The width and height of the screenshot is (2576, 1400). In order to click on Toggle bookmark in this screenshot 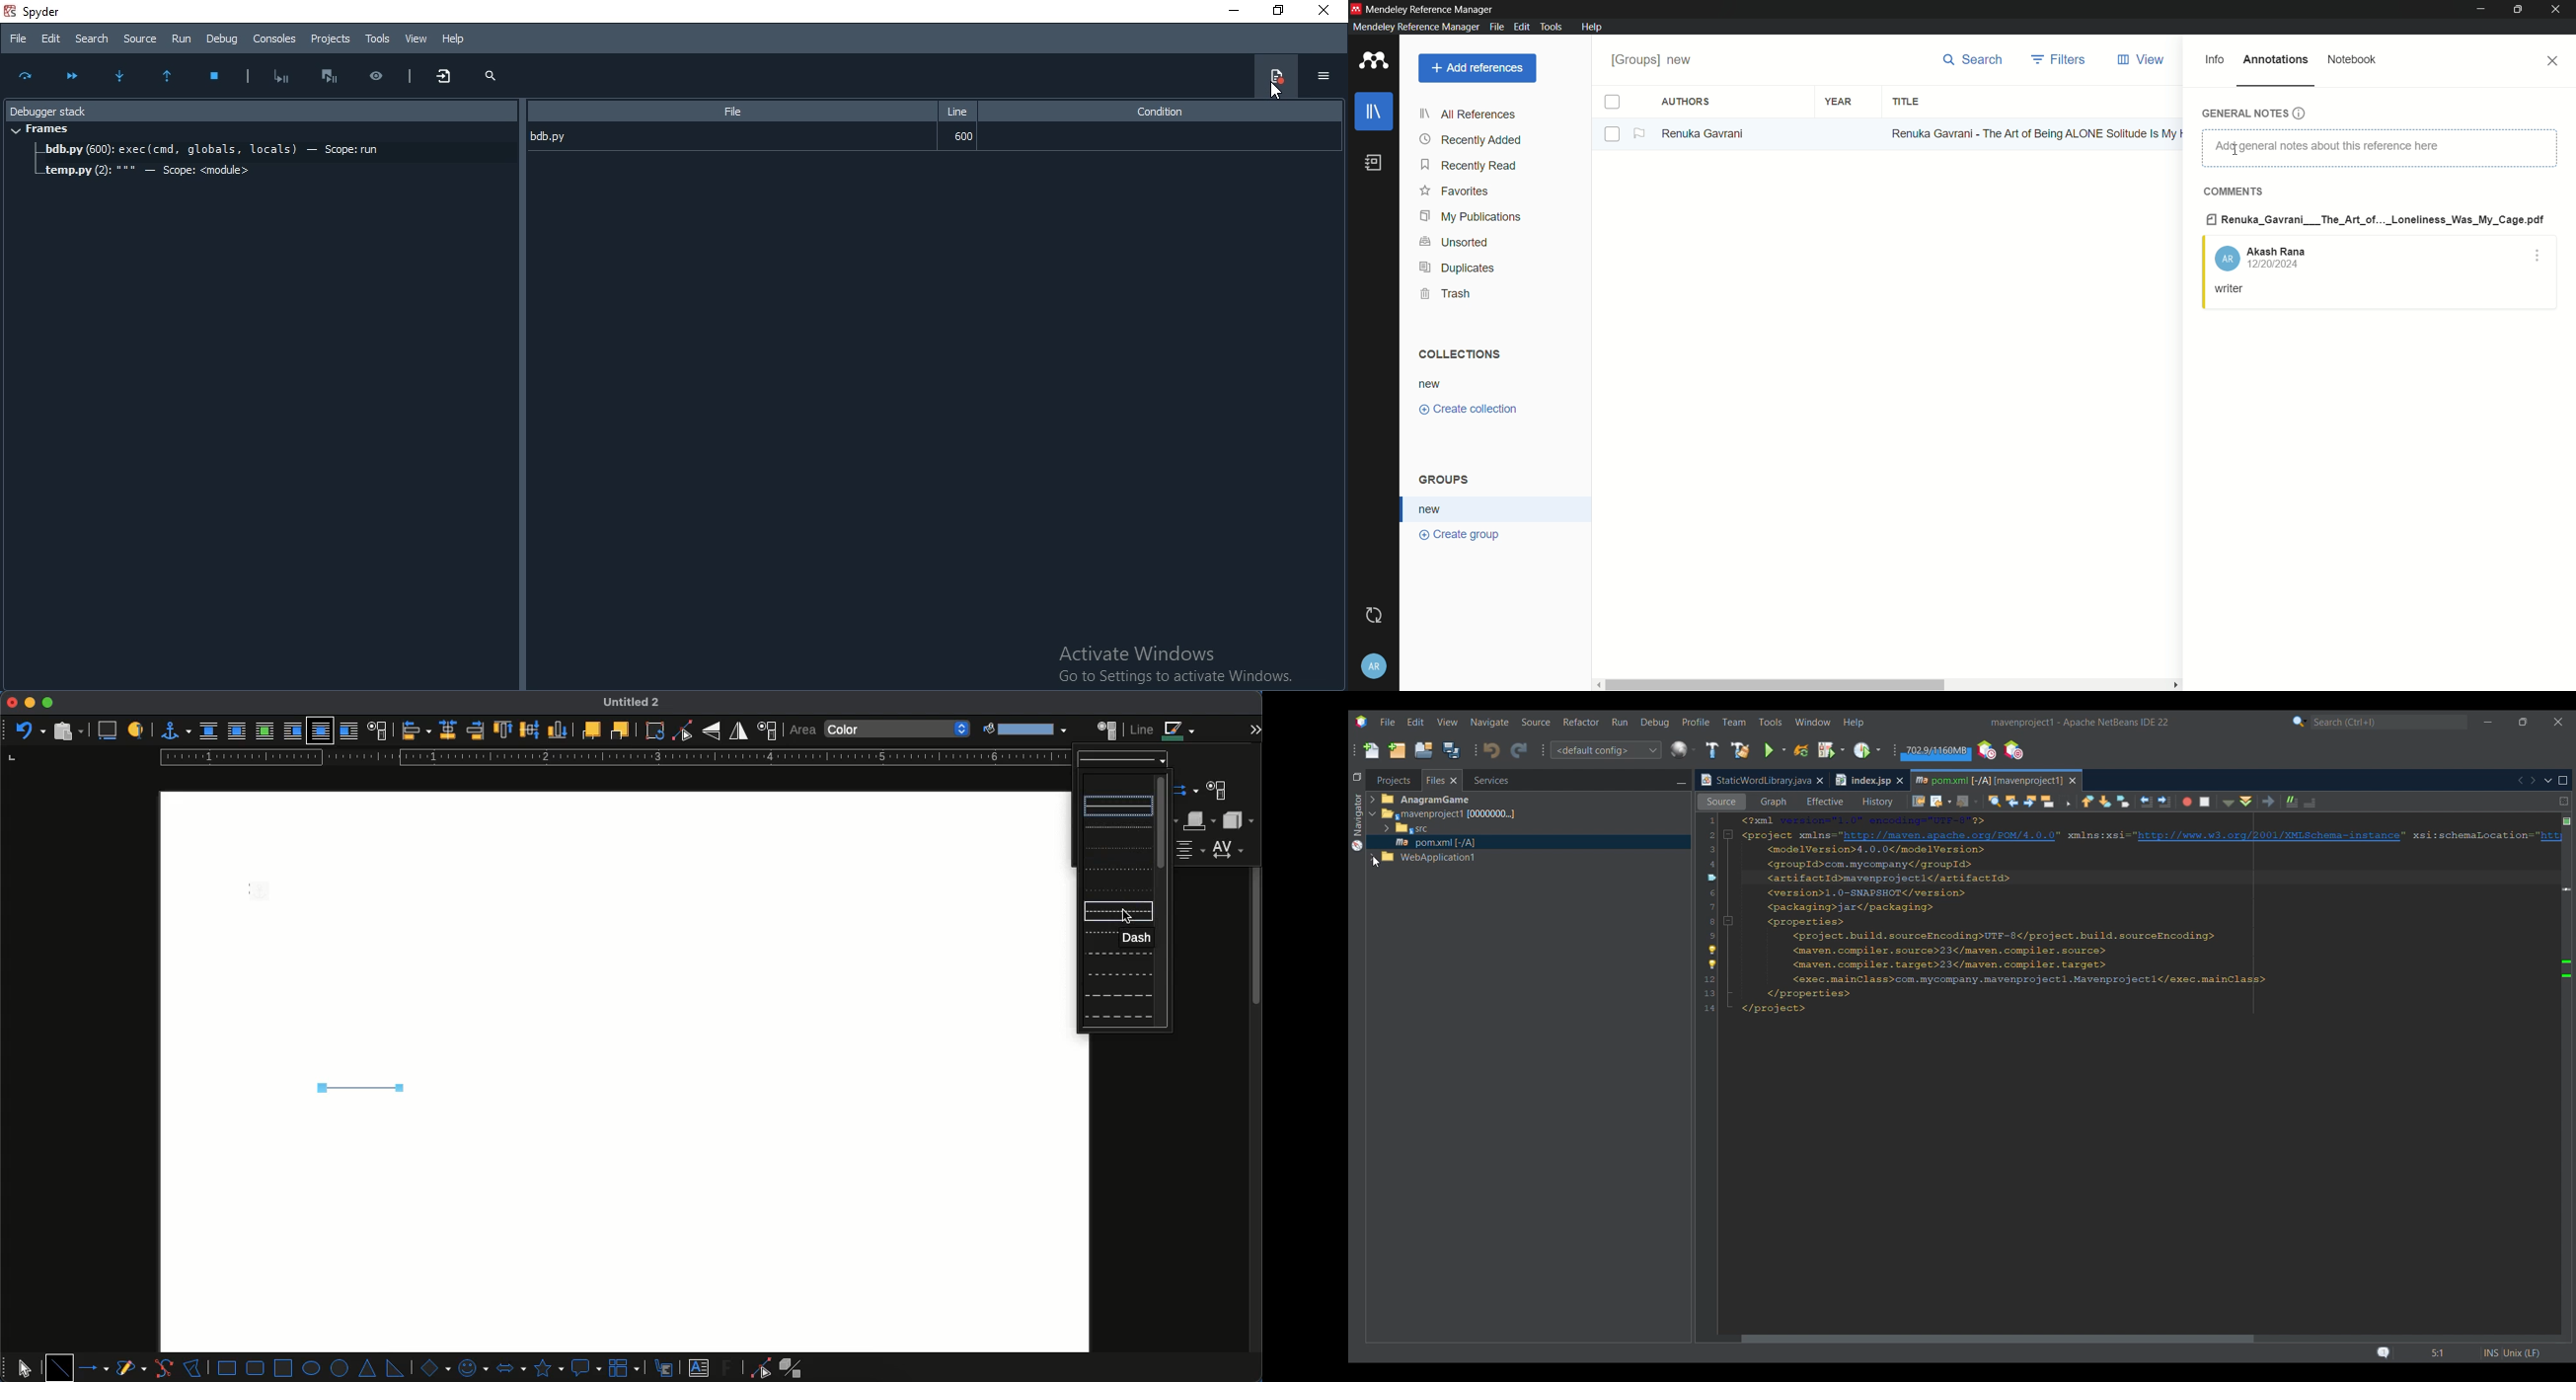, I will do `click(2124, 801)`.